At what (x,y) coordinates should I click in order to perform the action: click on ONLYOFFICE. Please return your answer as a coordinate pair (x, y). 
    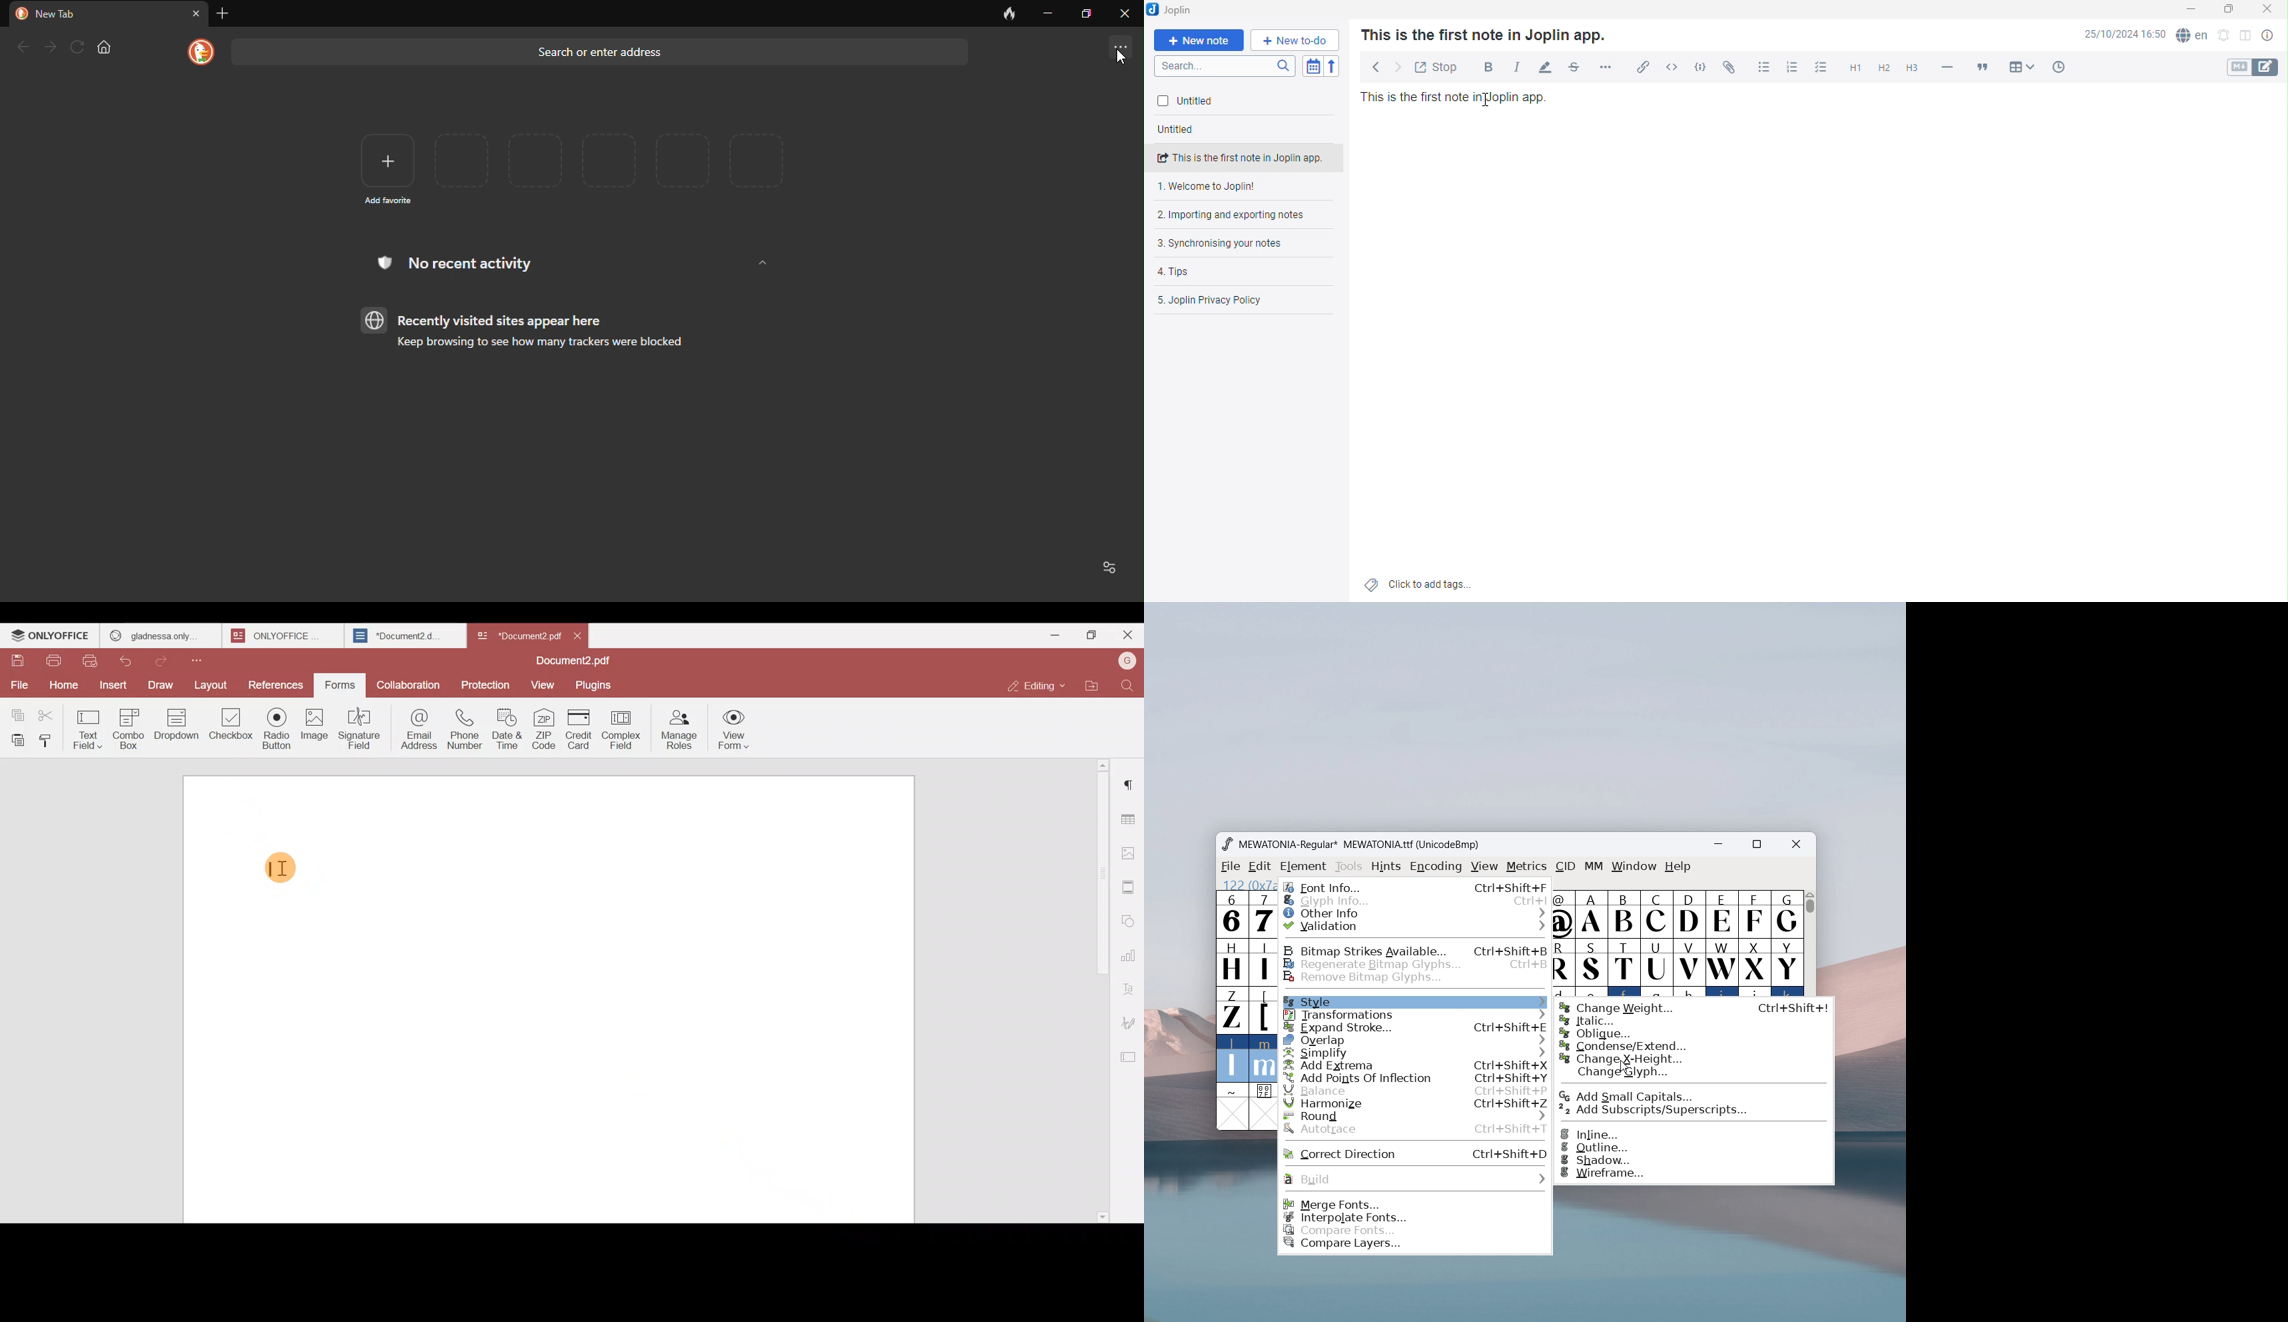
    Looking at the image, I should click on (51, 635).